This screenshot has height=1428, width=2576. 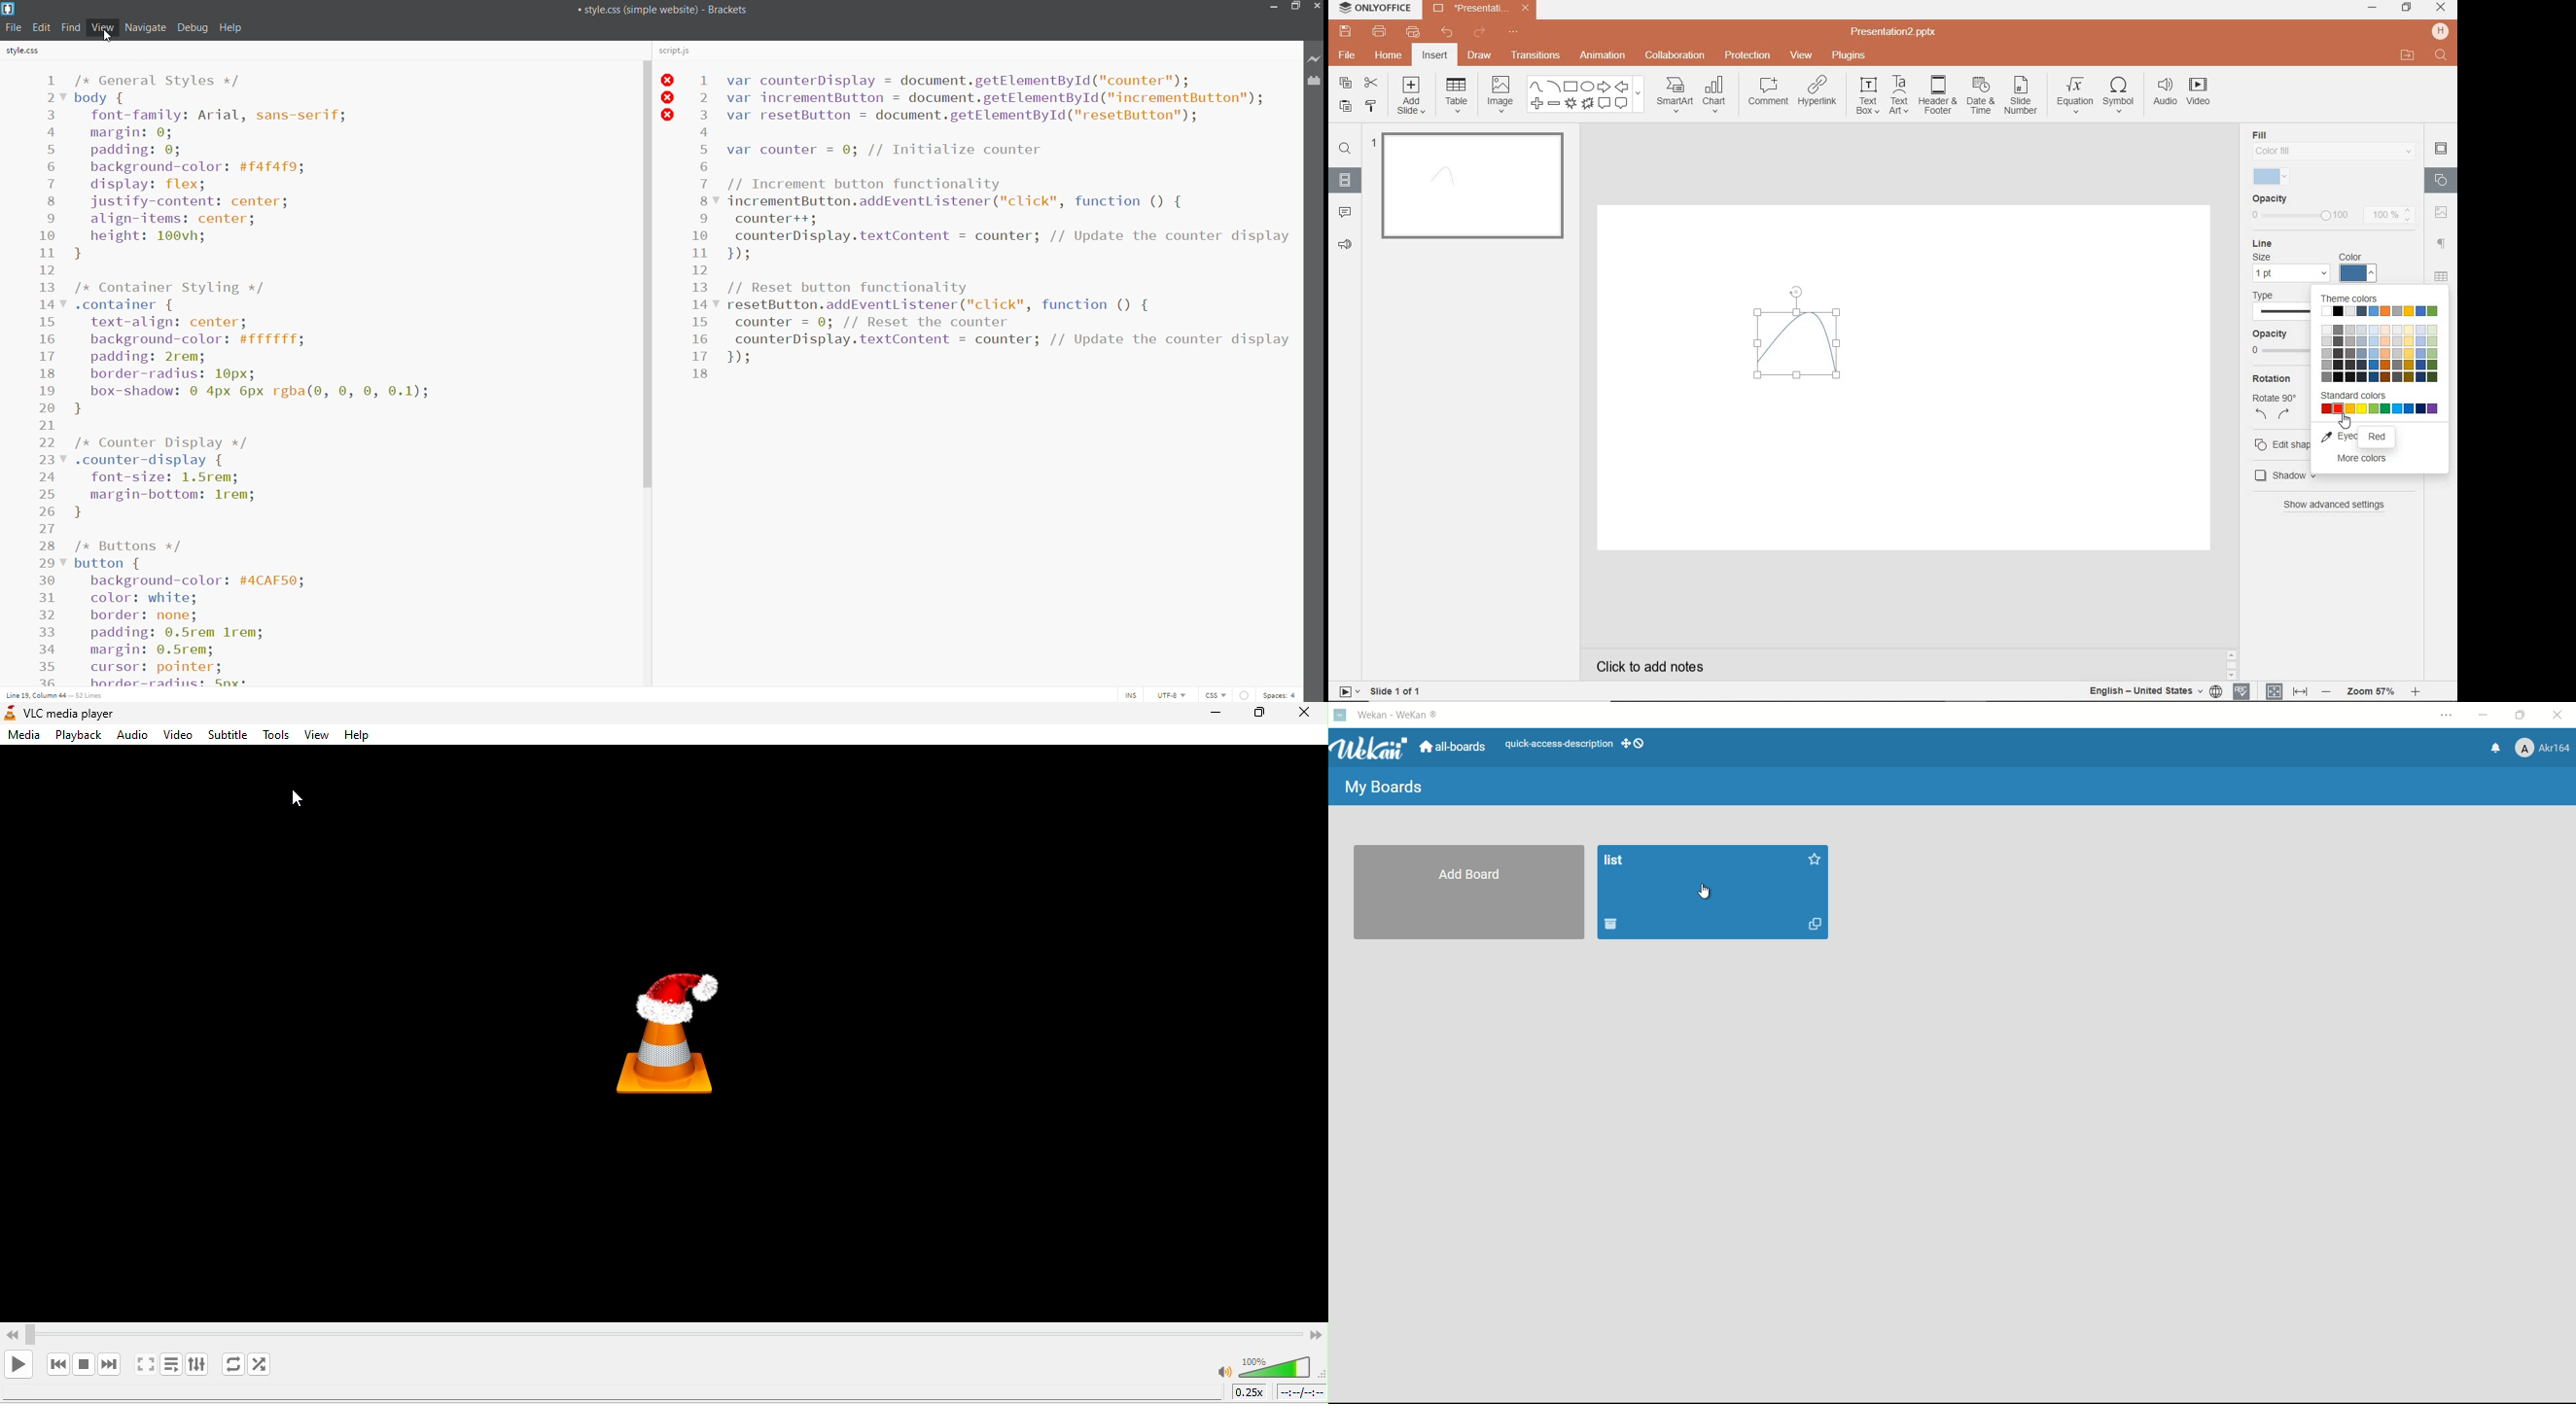 I want to click on tools, so click(x=274, y=736).